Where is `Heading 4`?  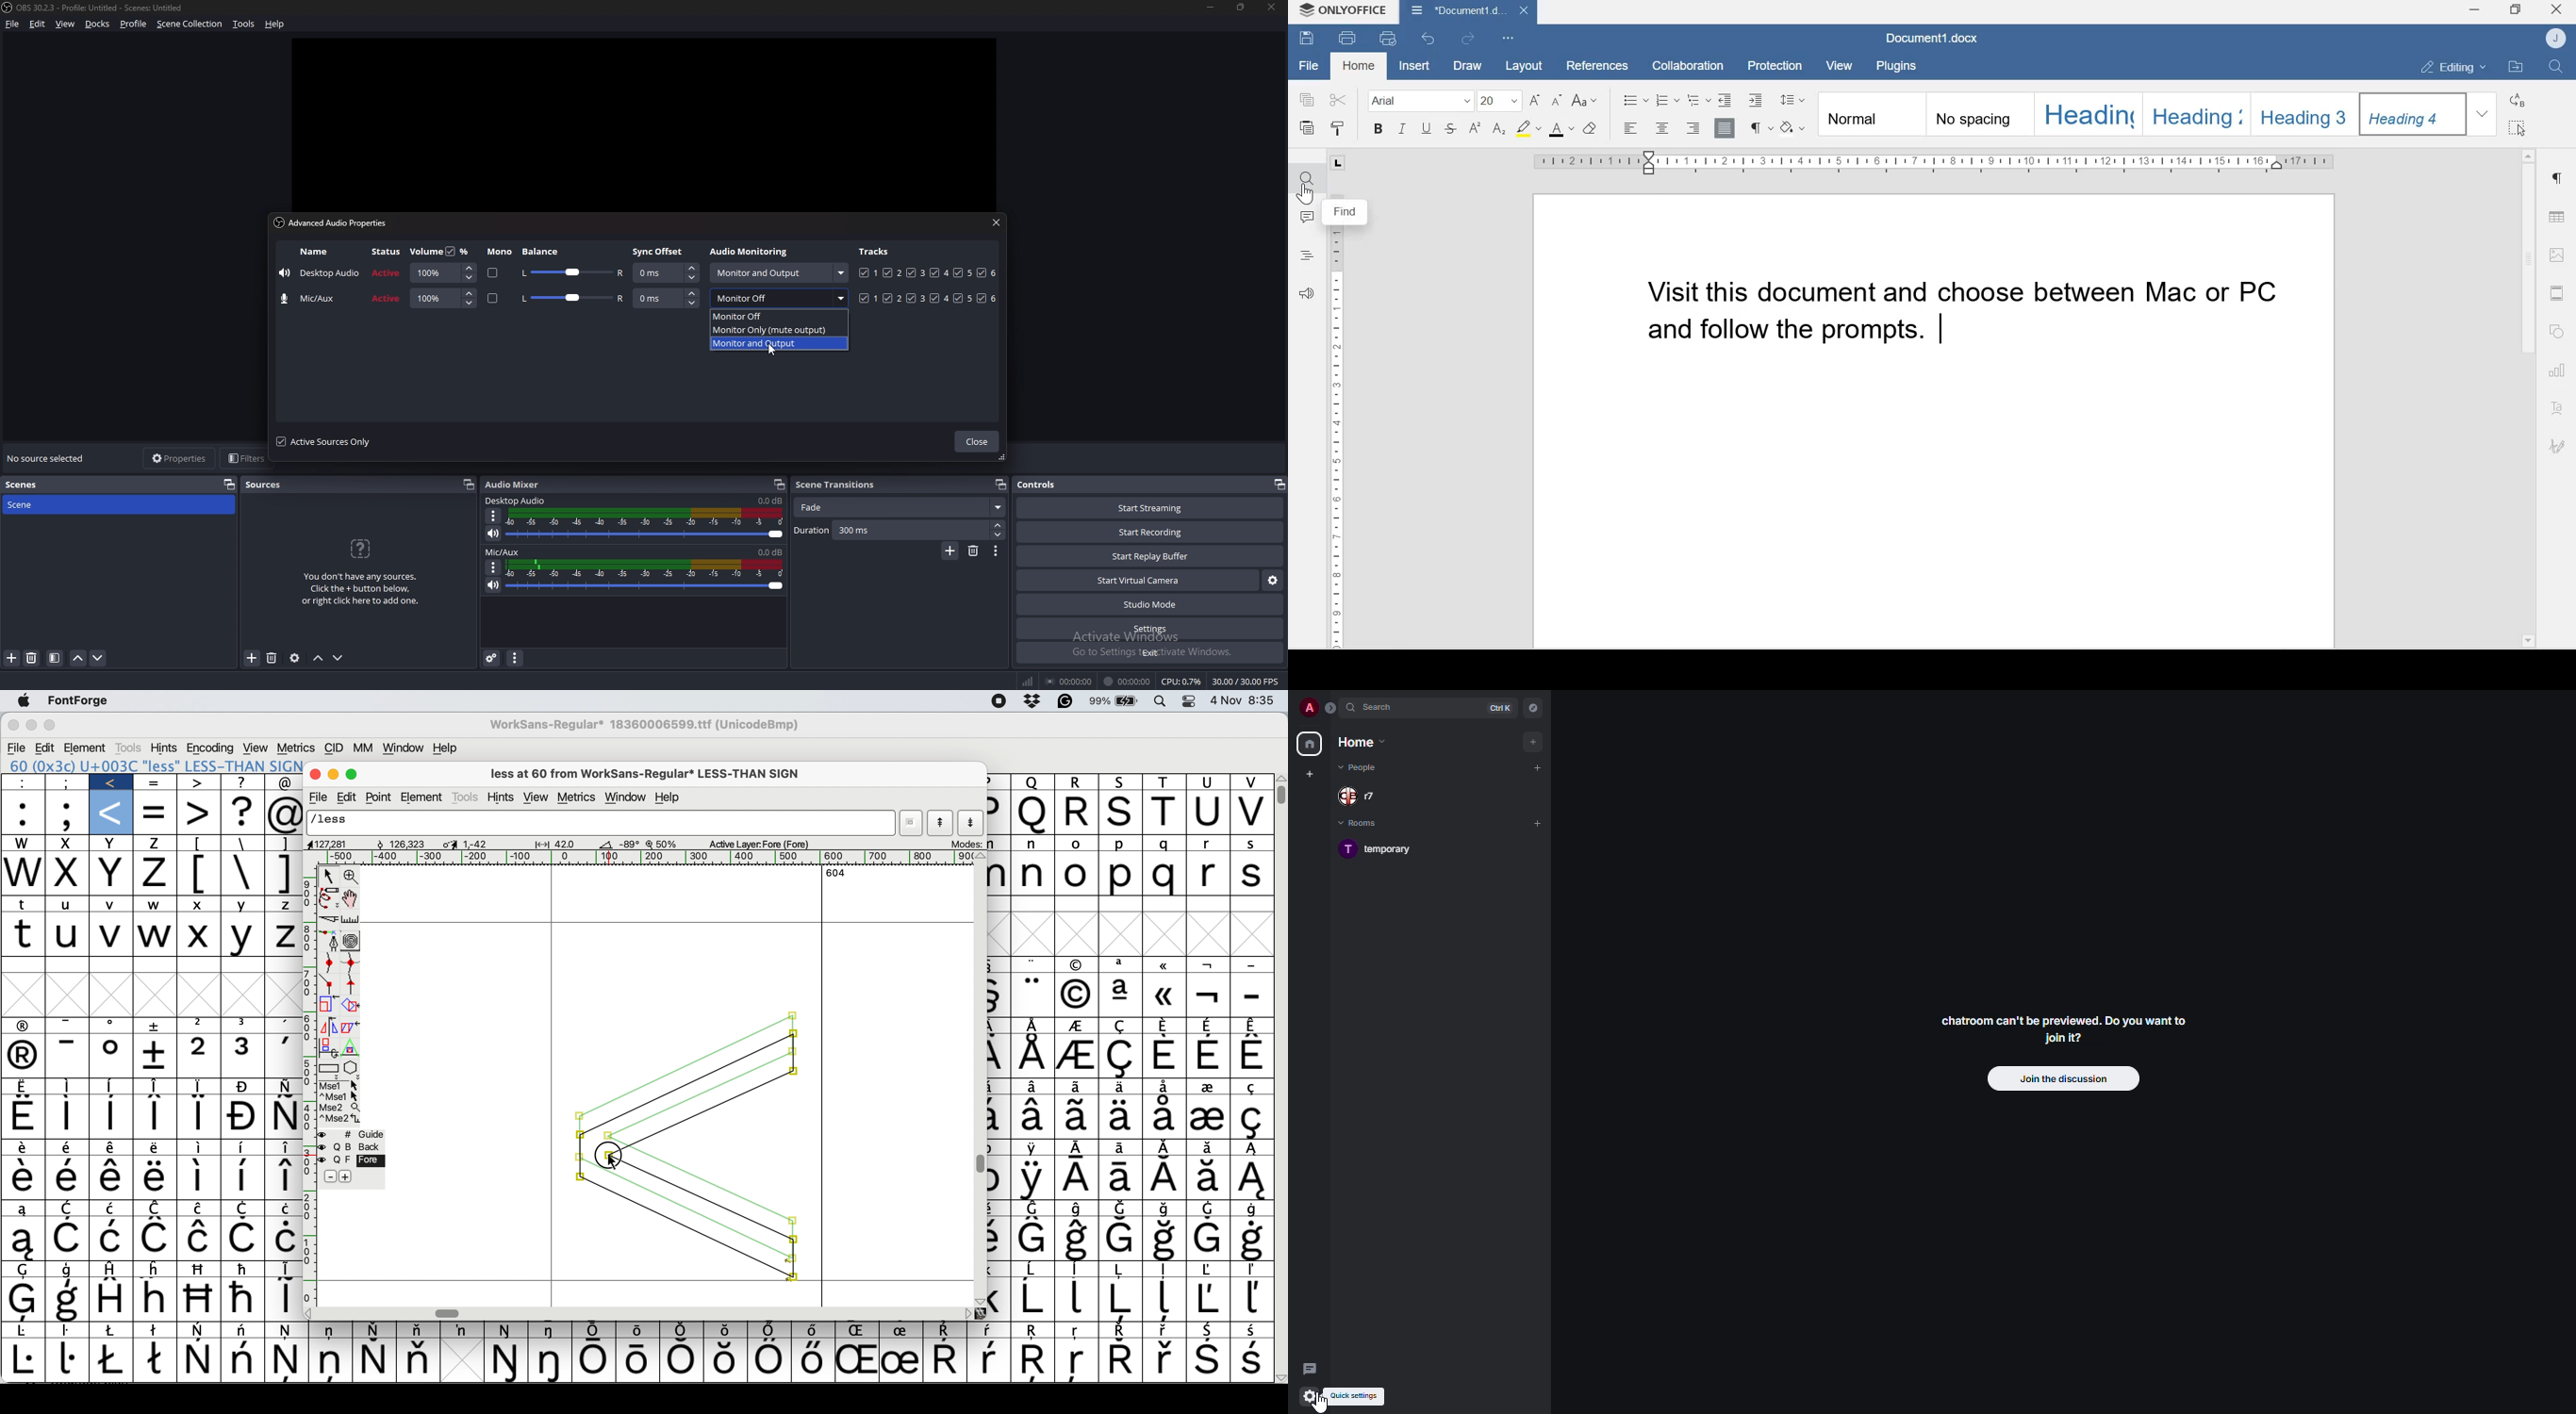
Heading 4 is located at coordinates (2414, 114).